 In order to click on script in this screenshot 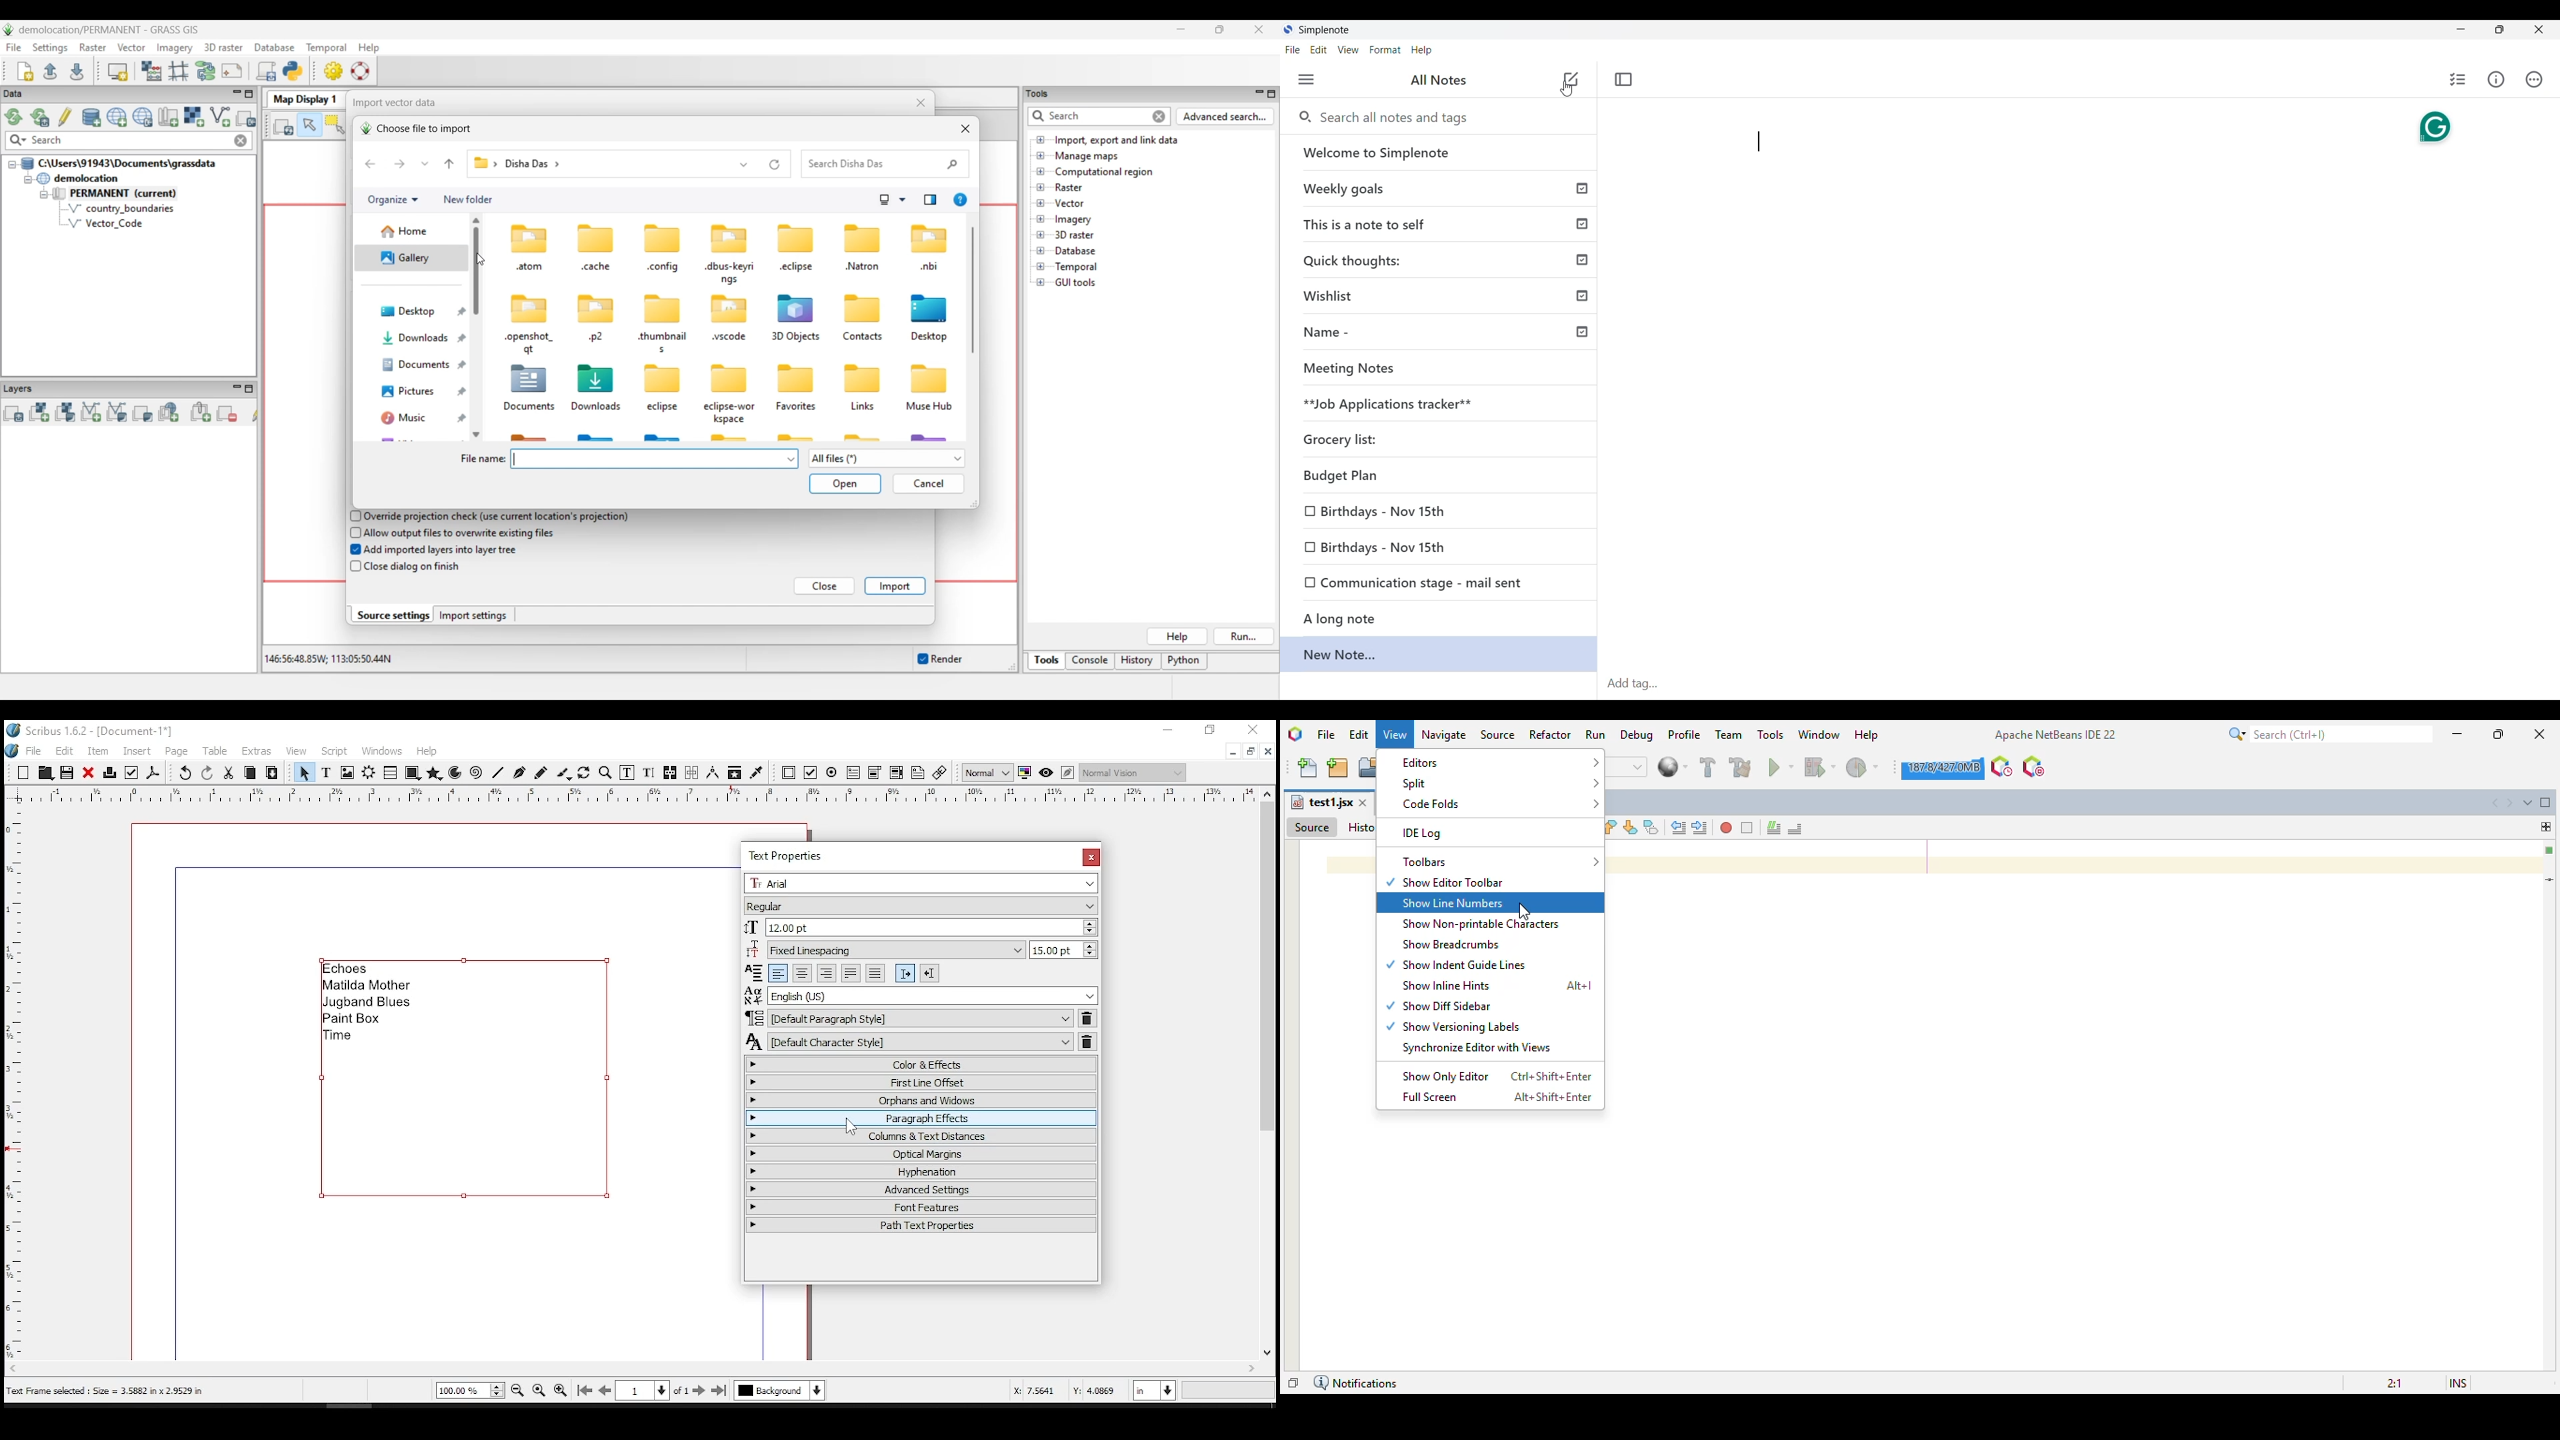, I will do `click(333, 753)`.